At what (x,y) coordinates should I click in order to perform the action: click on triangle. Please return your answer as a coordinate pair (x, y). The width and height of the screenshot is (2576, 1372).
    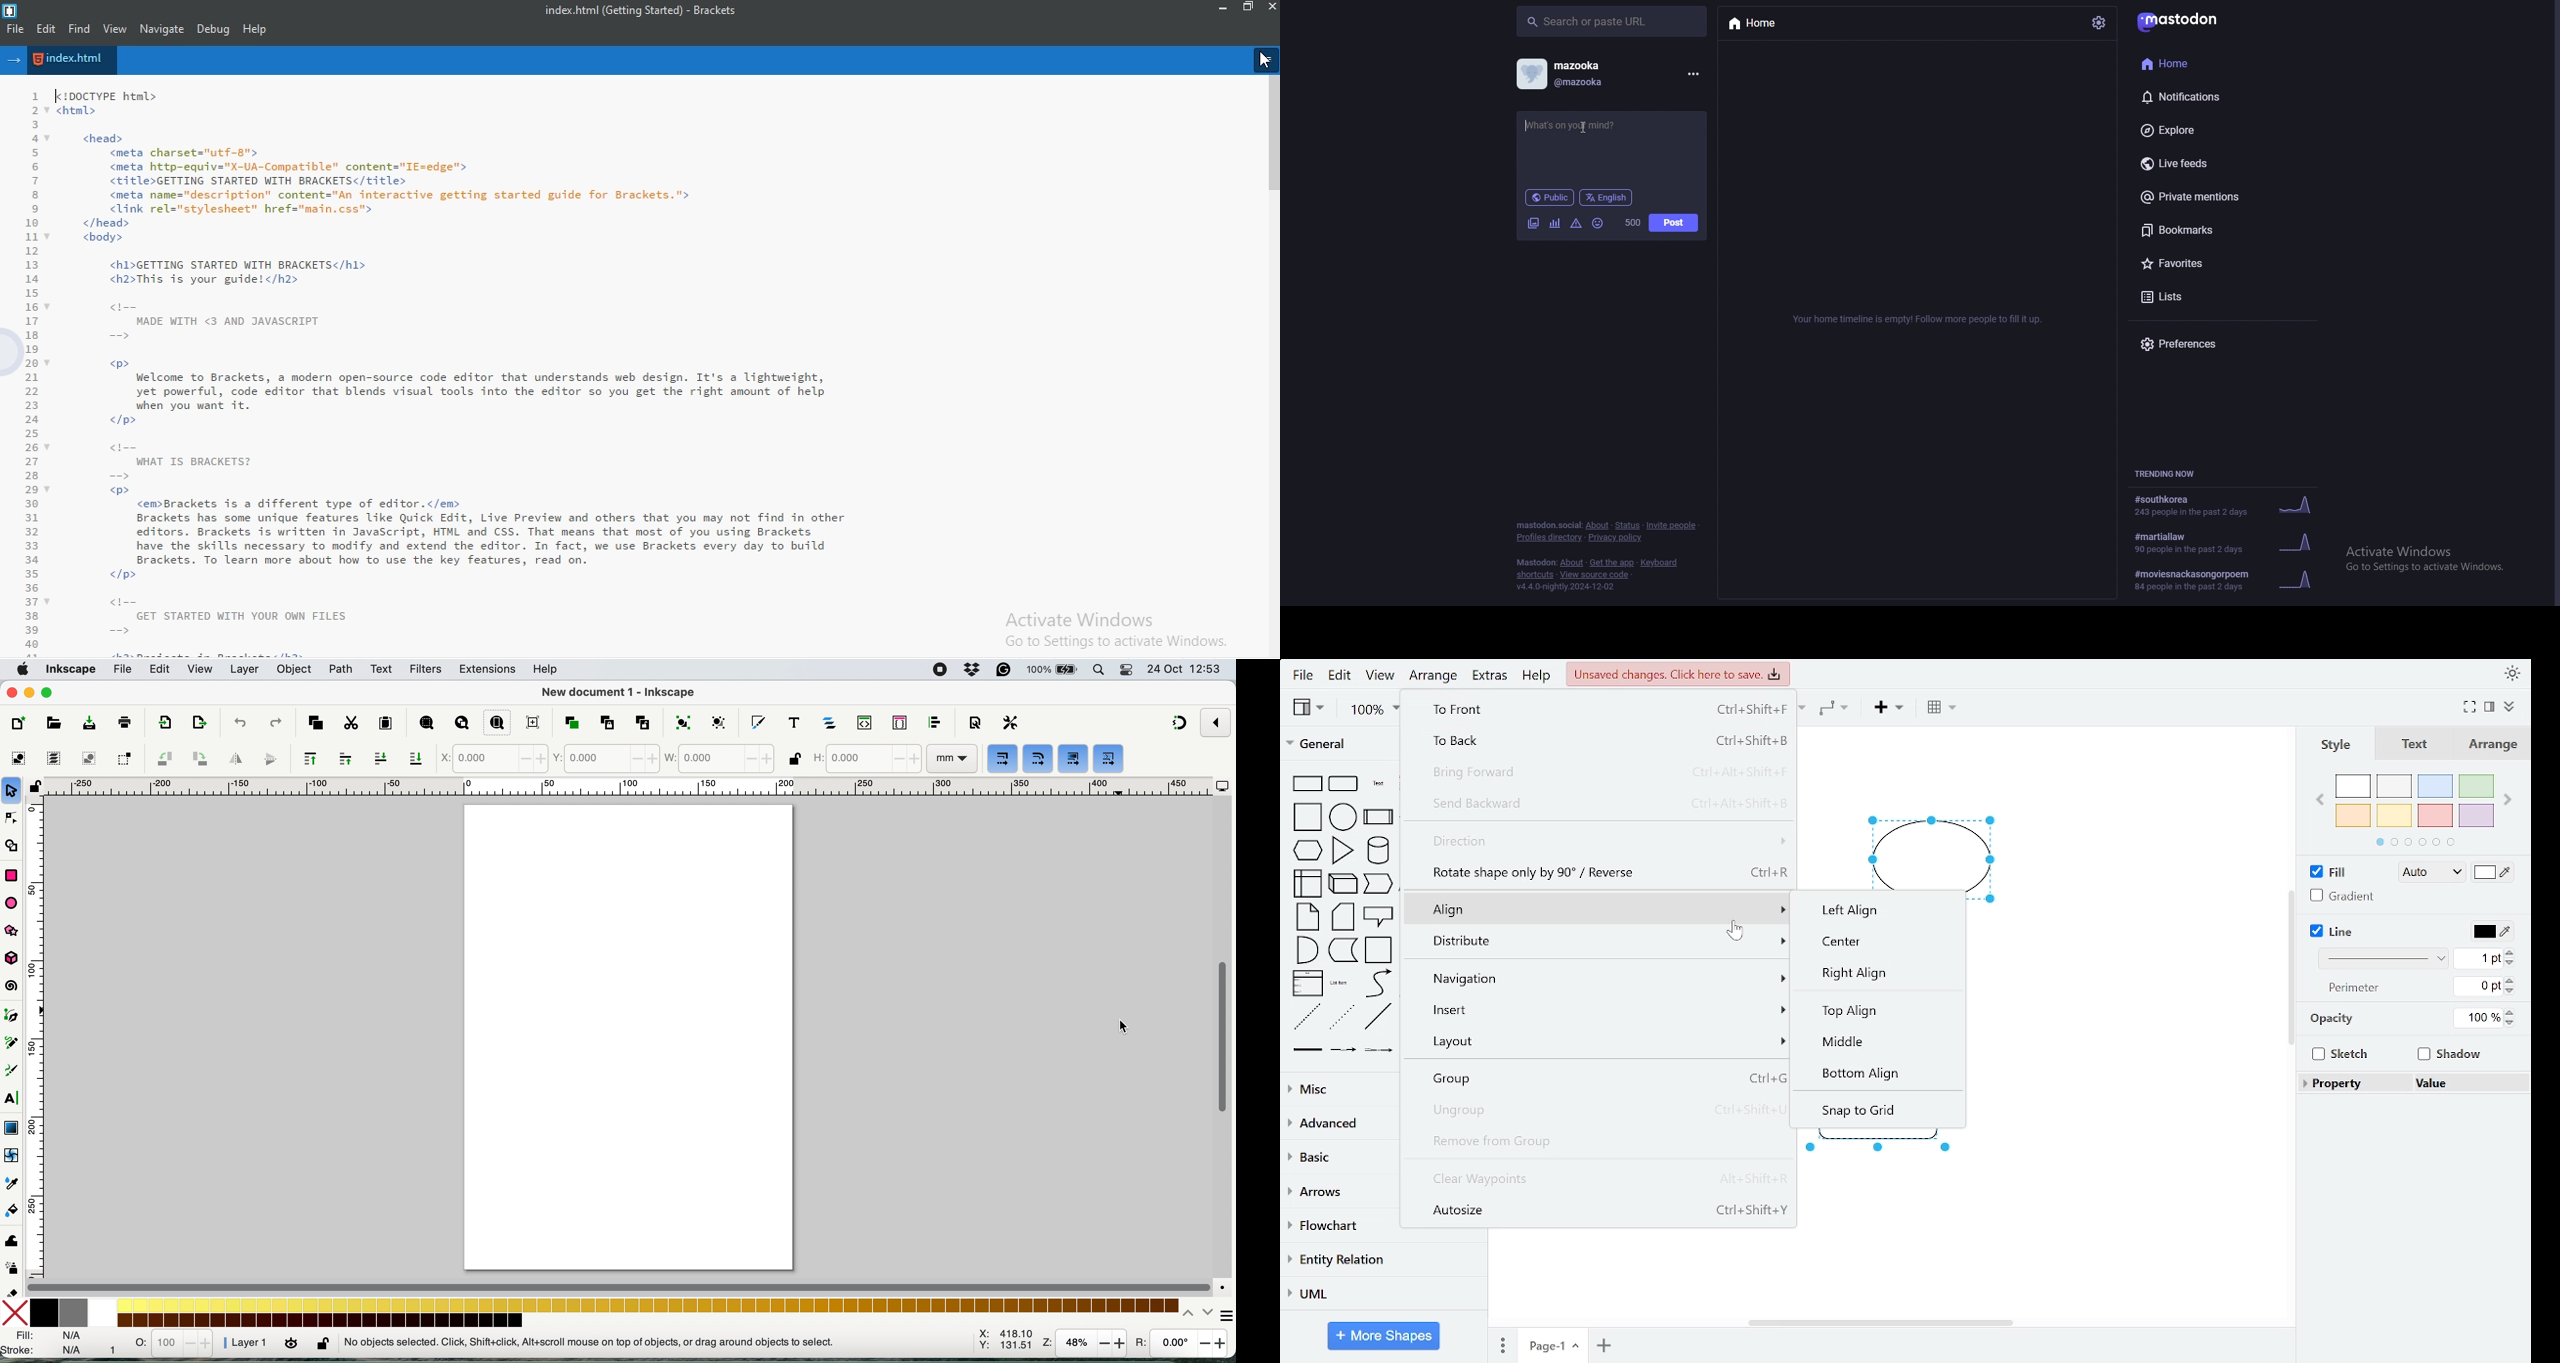
    Looking at the image, I should click on (1343, 851).